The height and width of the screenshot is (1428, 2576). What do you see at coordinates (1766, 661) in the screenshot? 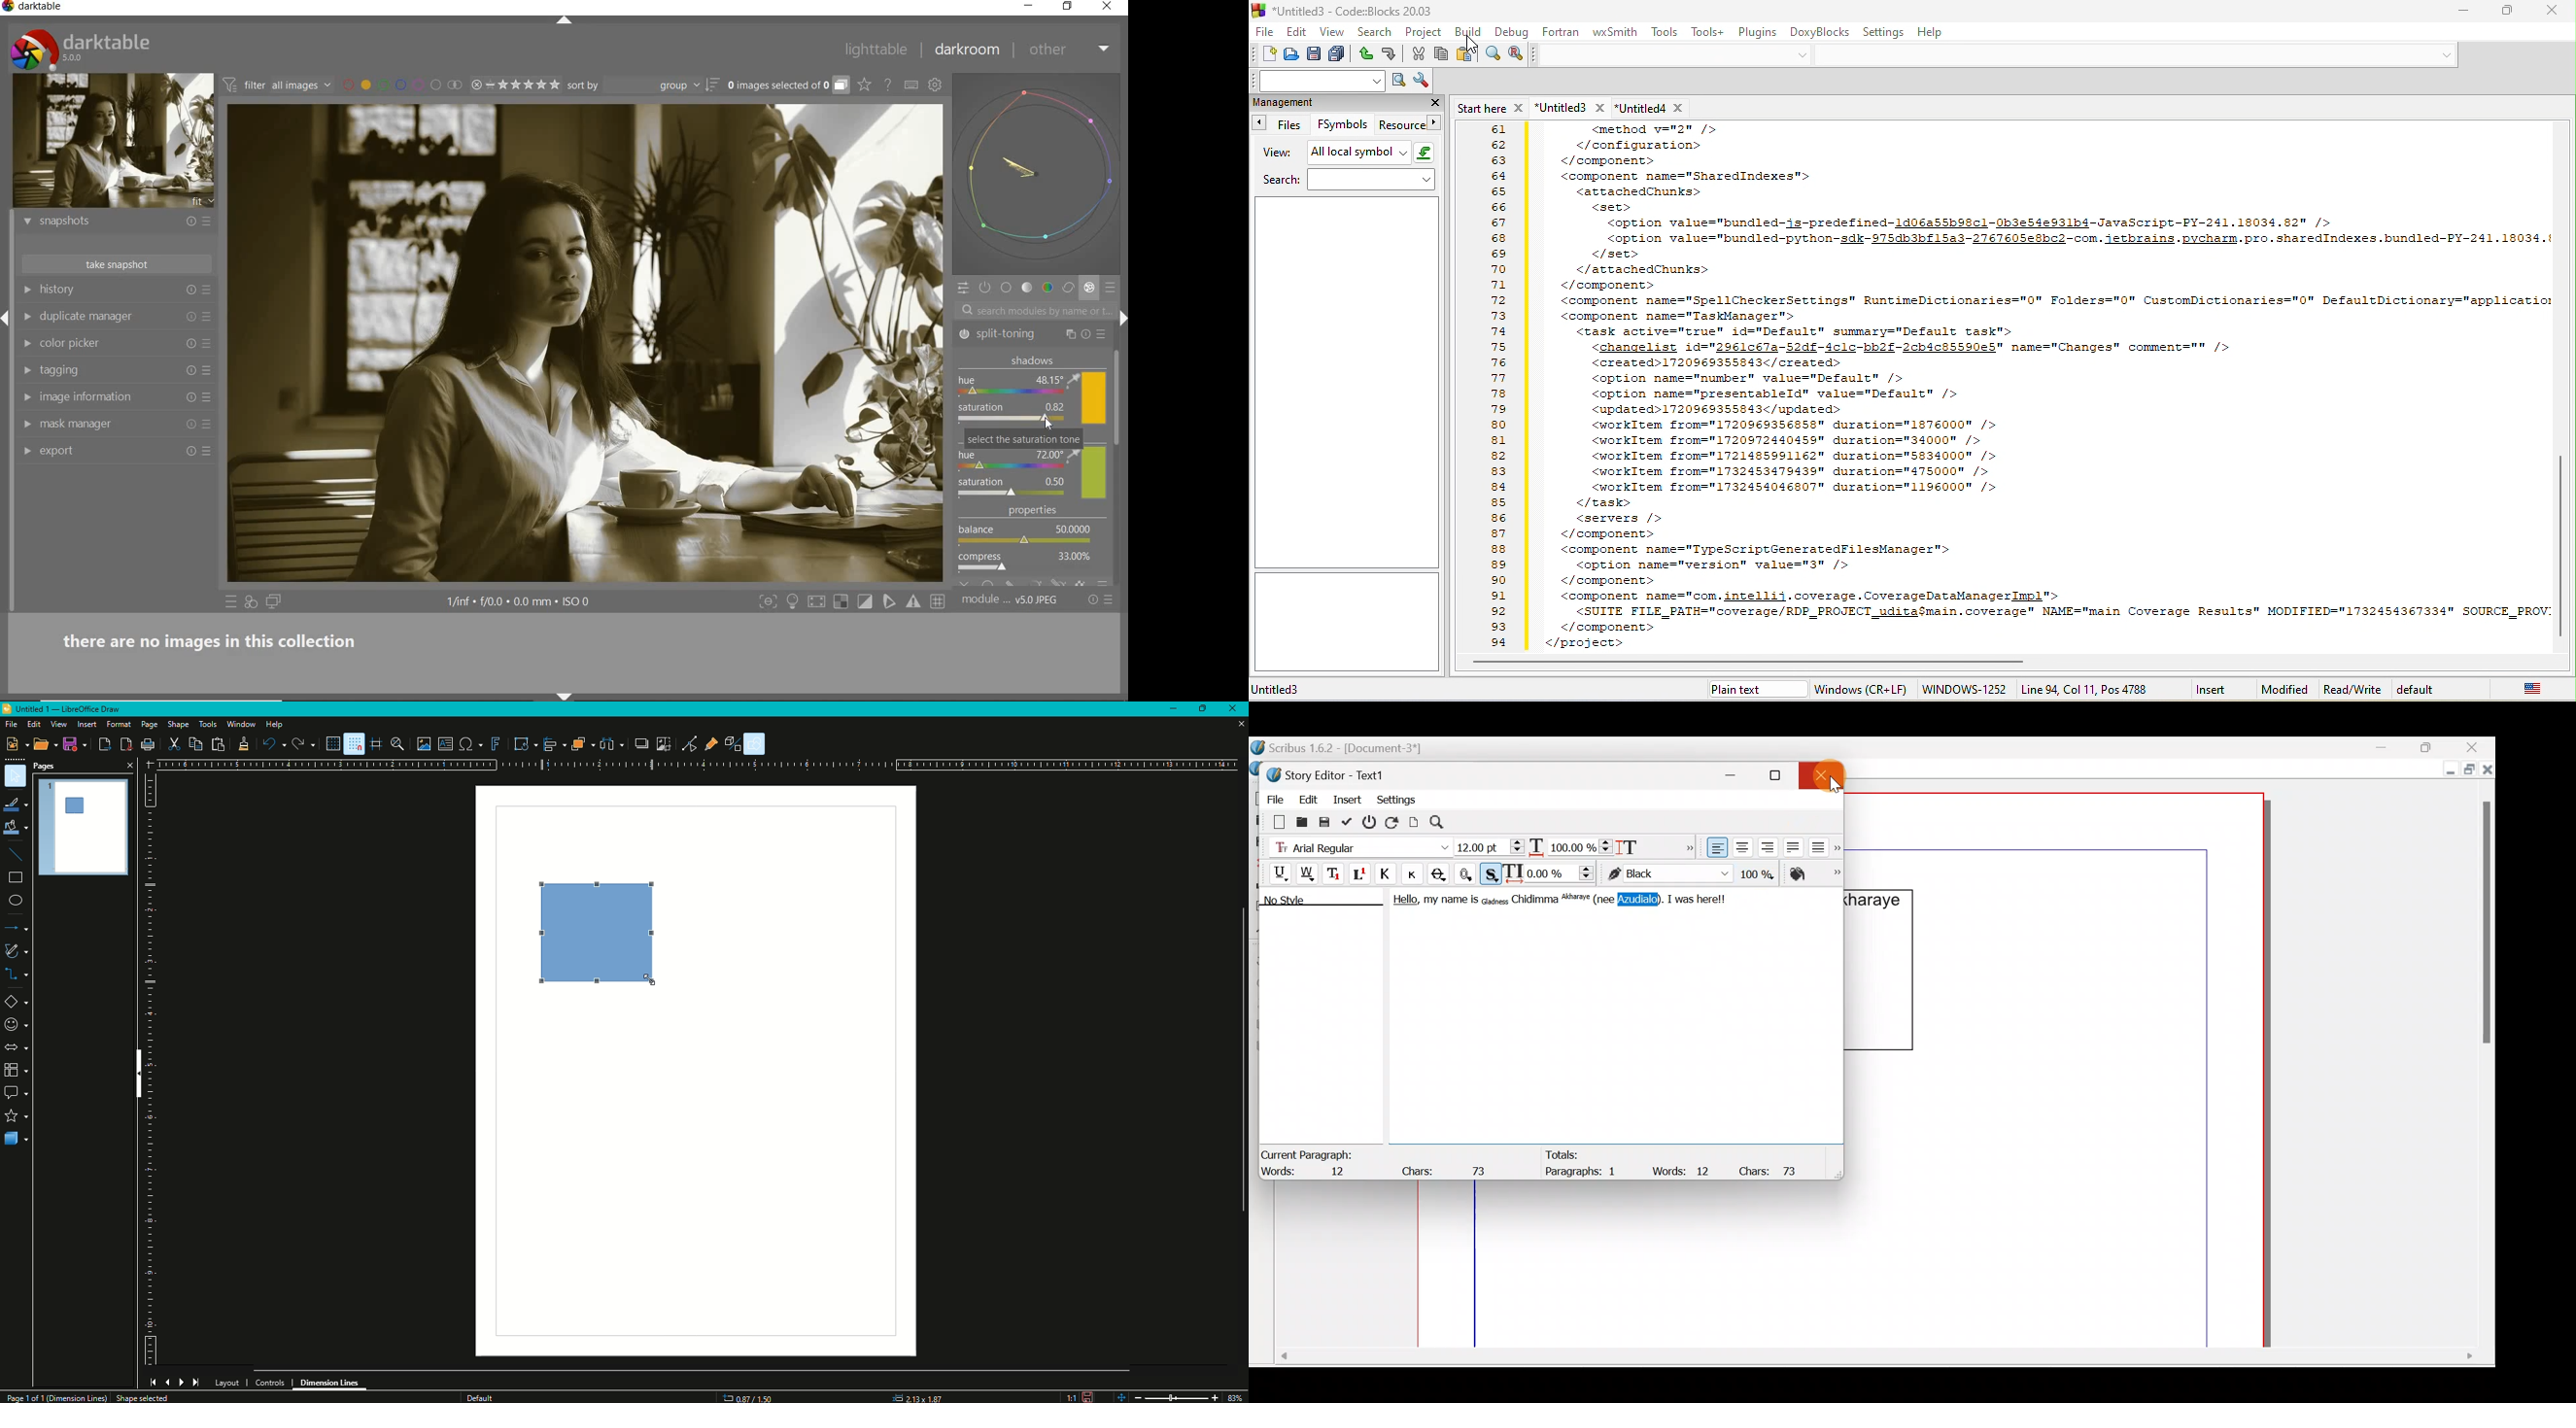
I see `horizontal scroll bar` at bounding box center [1766, 661].